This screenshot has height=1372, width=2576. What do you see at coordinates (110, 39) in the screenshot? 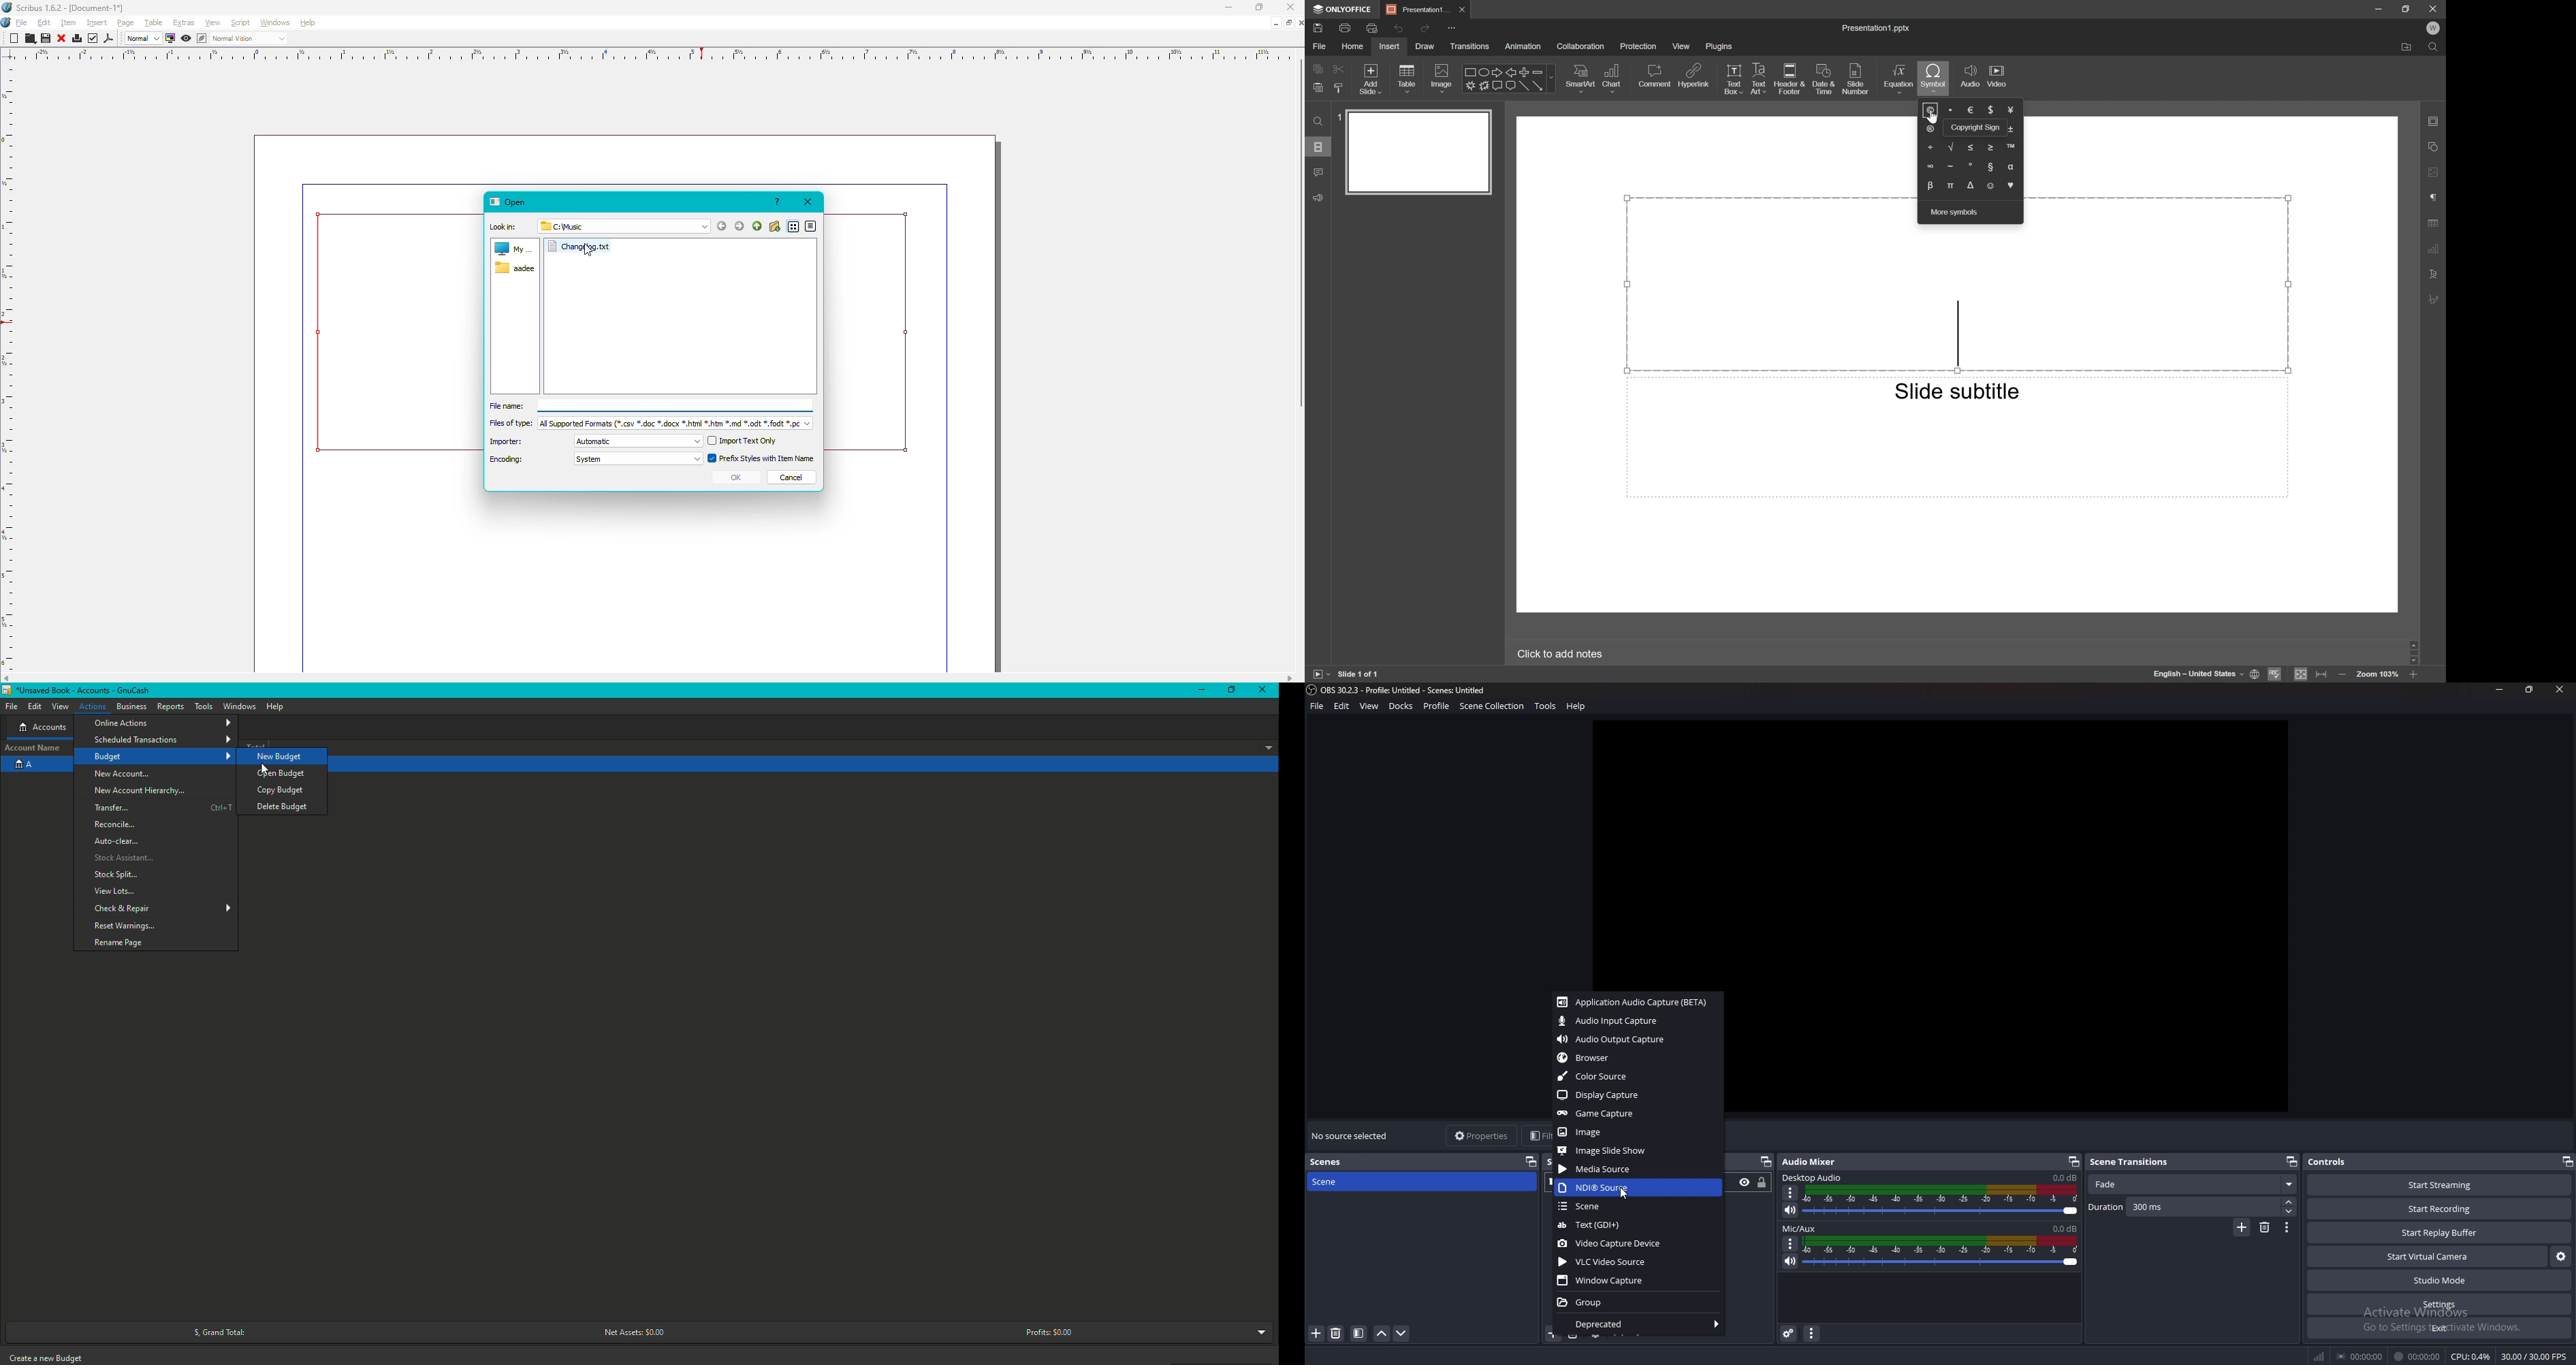
I see `PDF` at bounding box center [110, 39].